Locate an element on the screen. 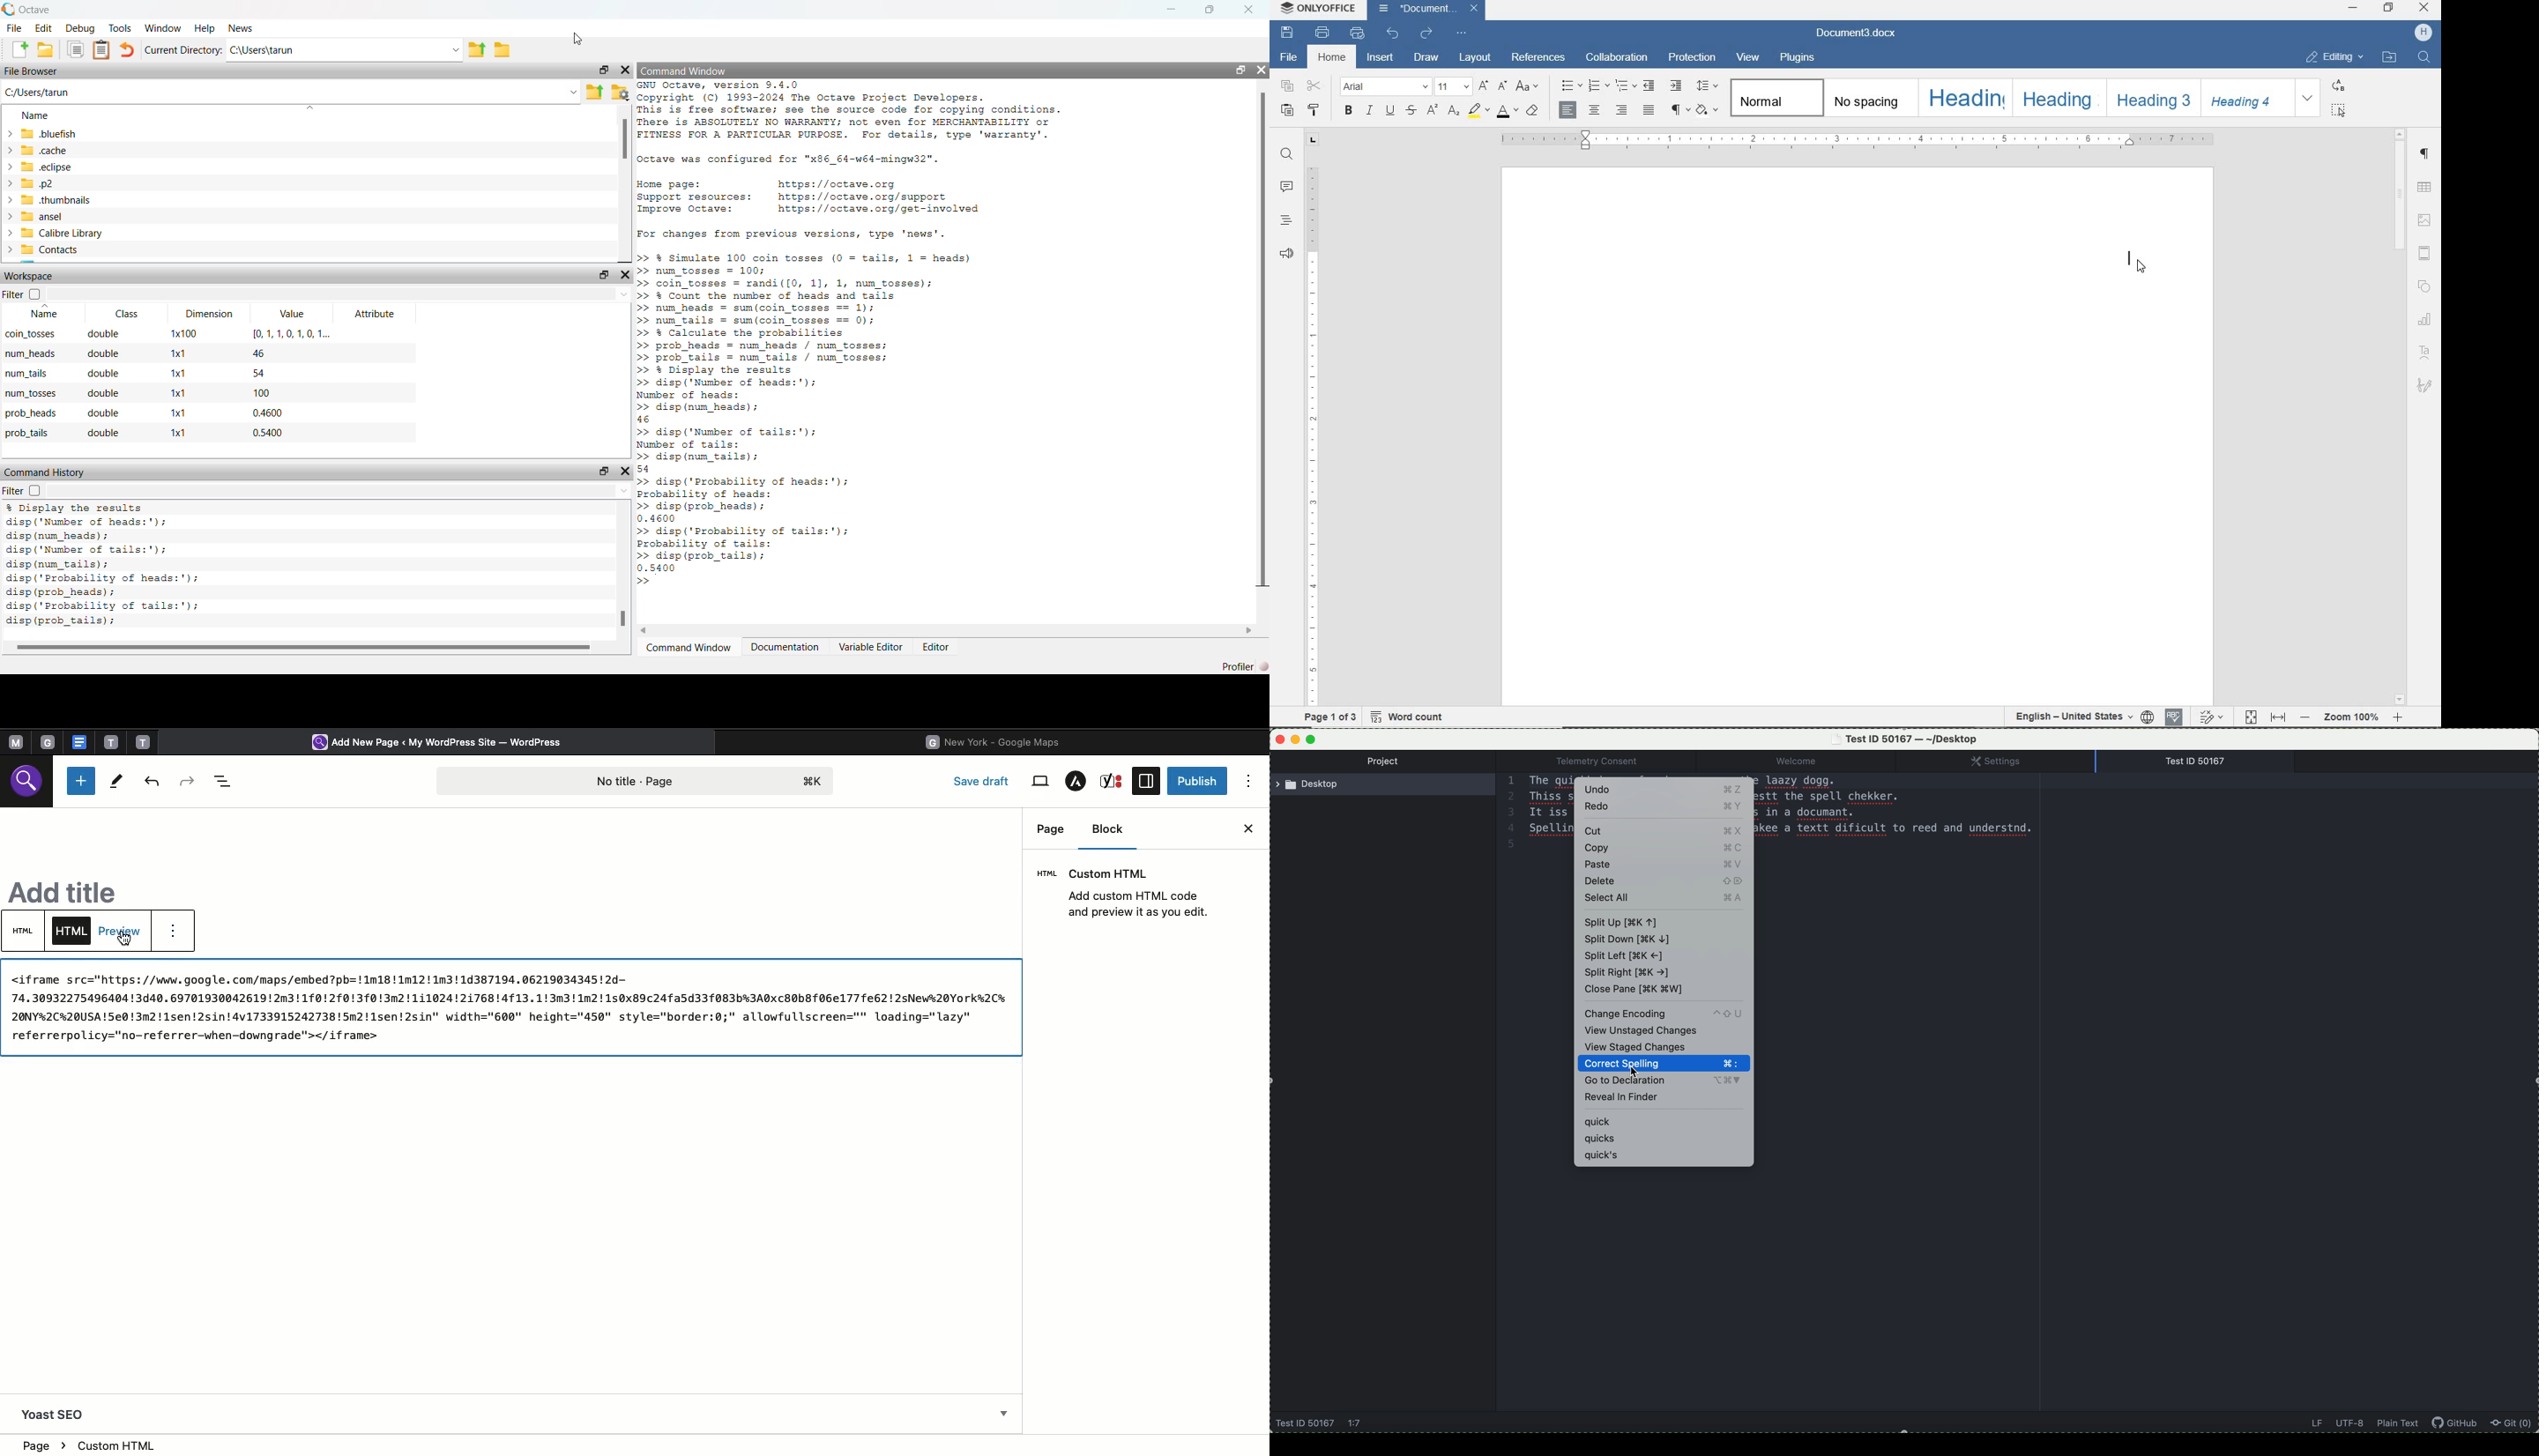  0.4600 is located at coordinates (267, 412).